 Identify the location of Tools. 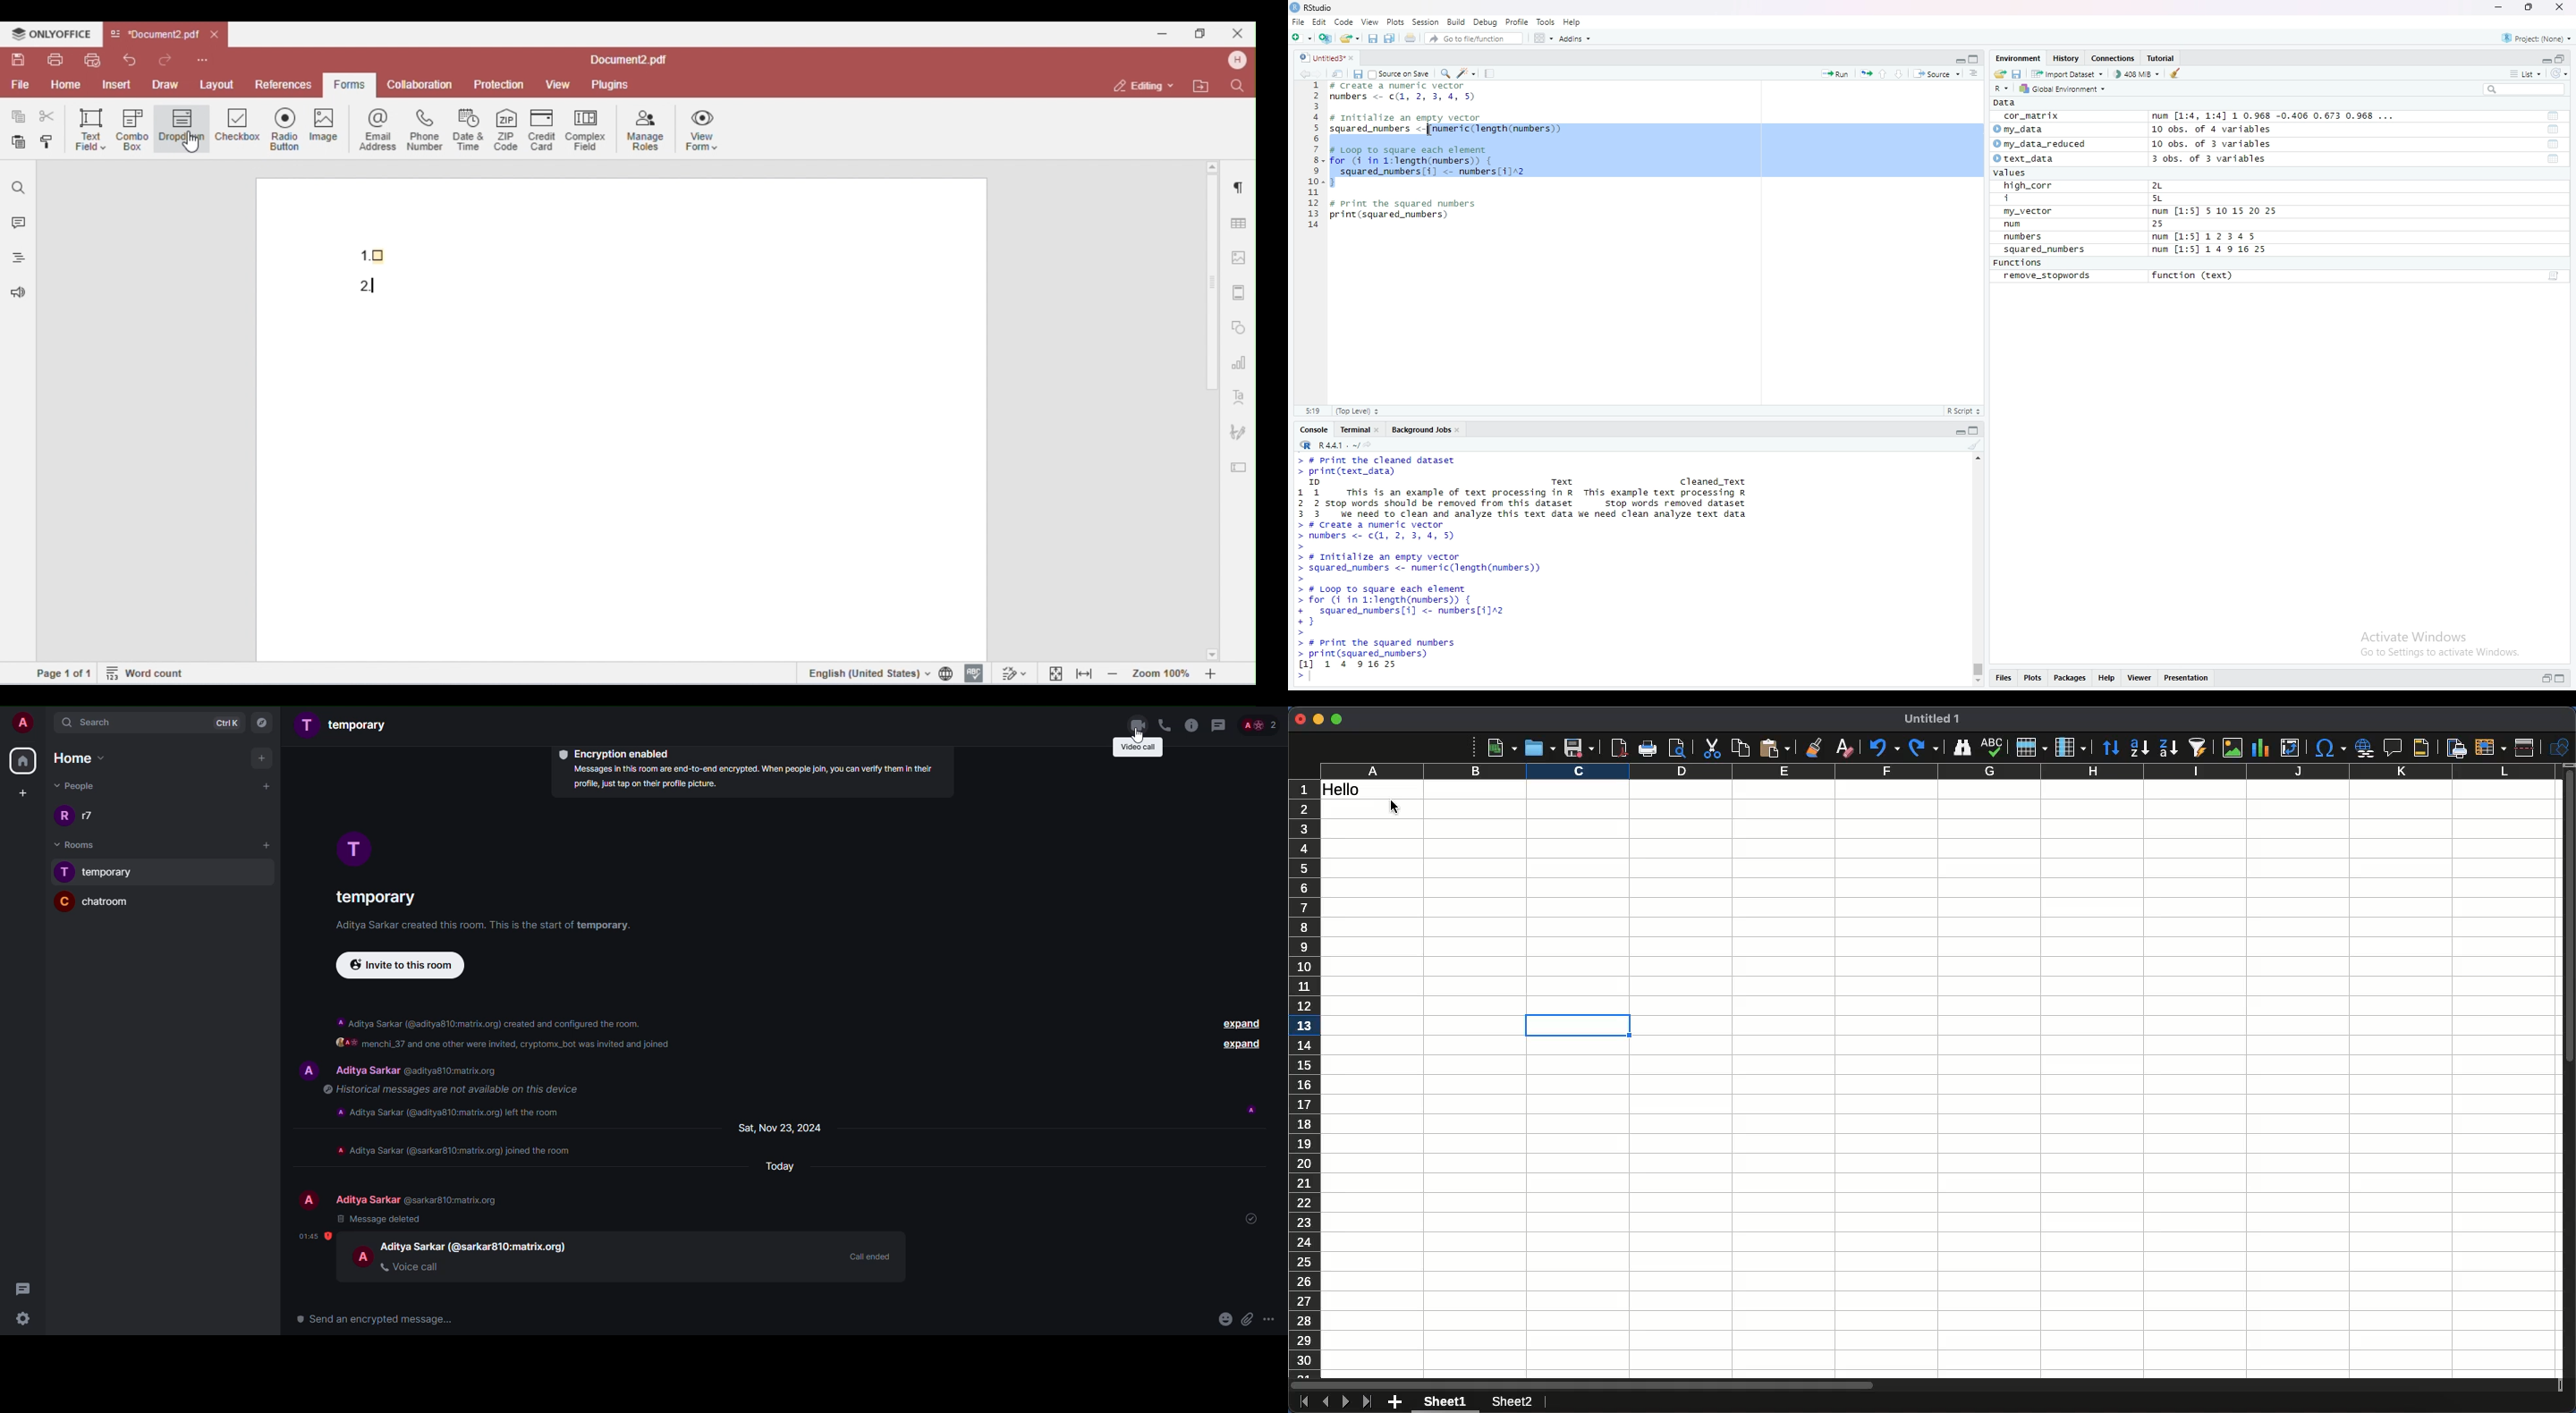
(1546, 21).